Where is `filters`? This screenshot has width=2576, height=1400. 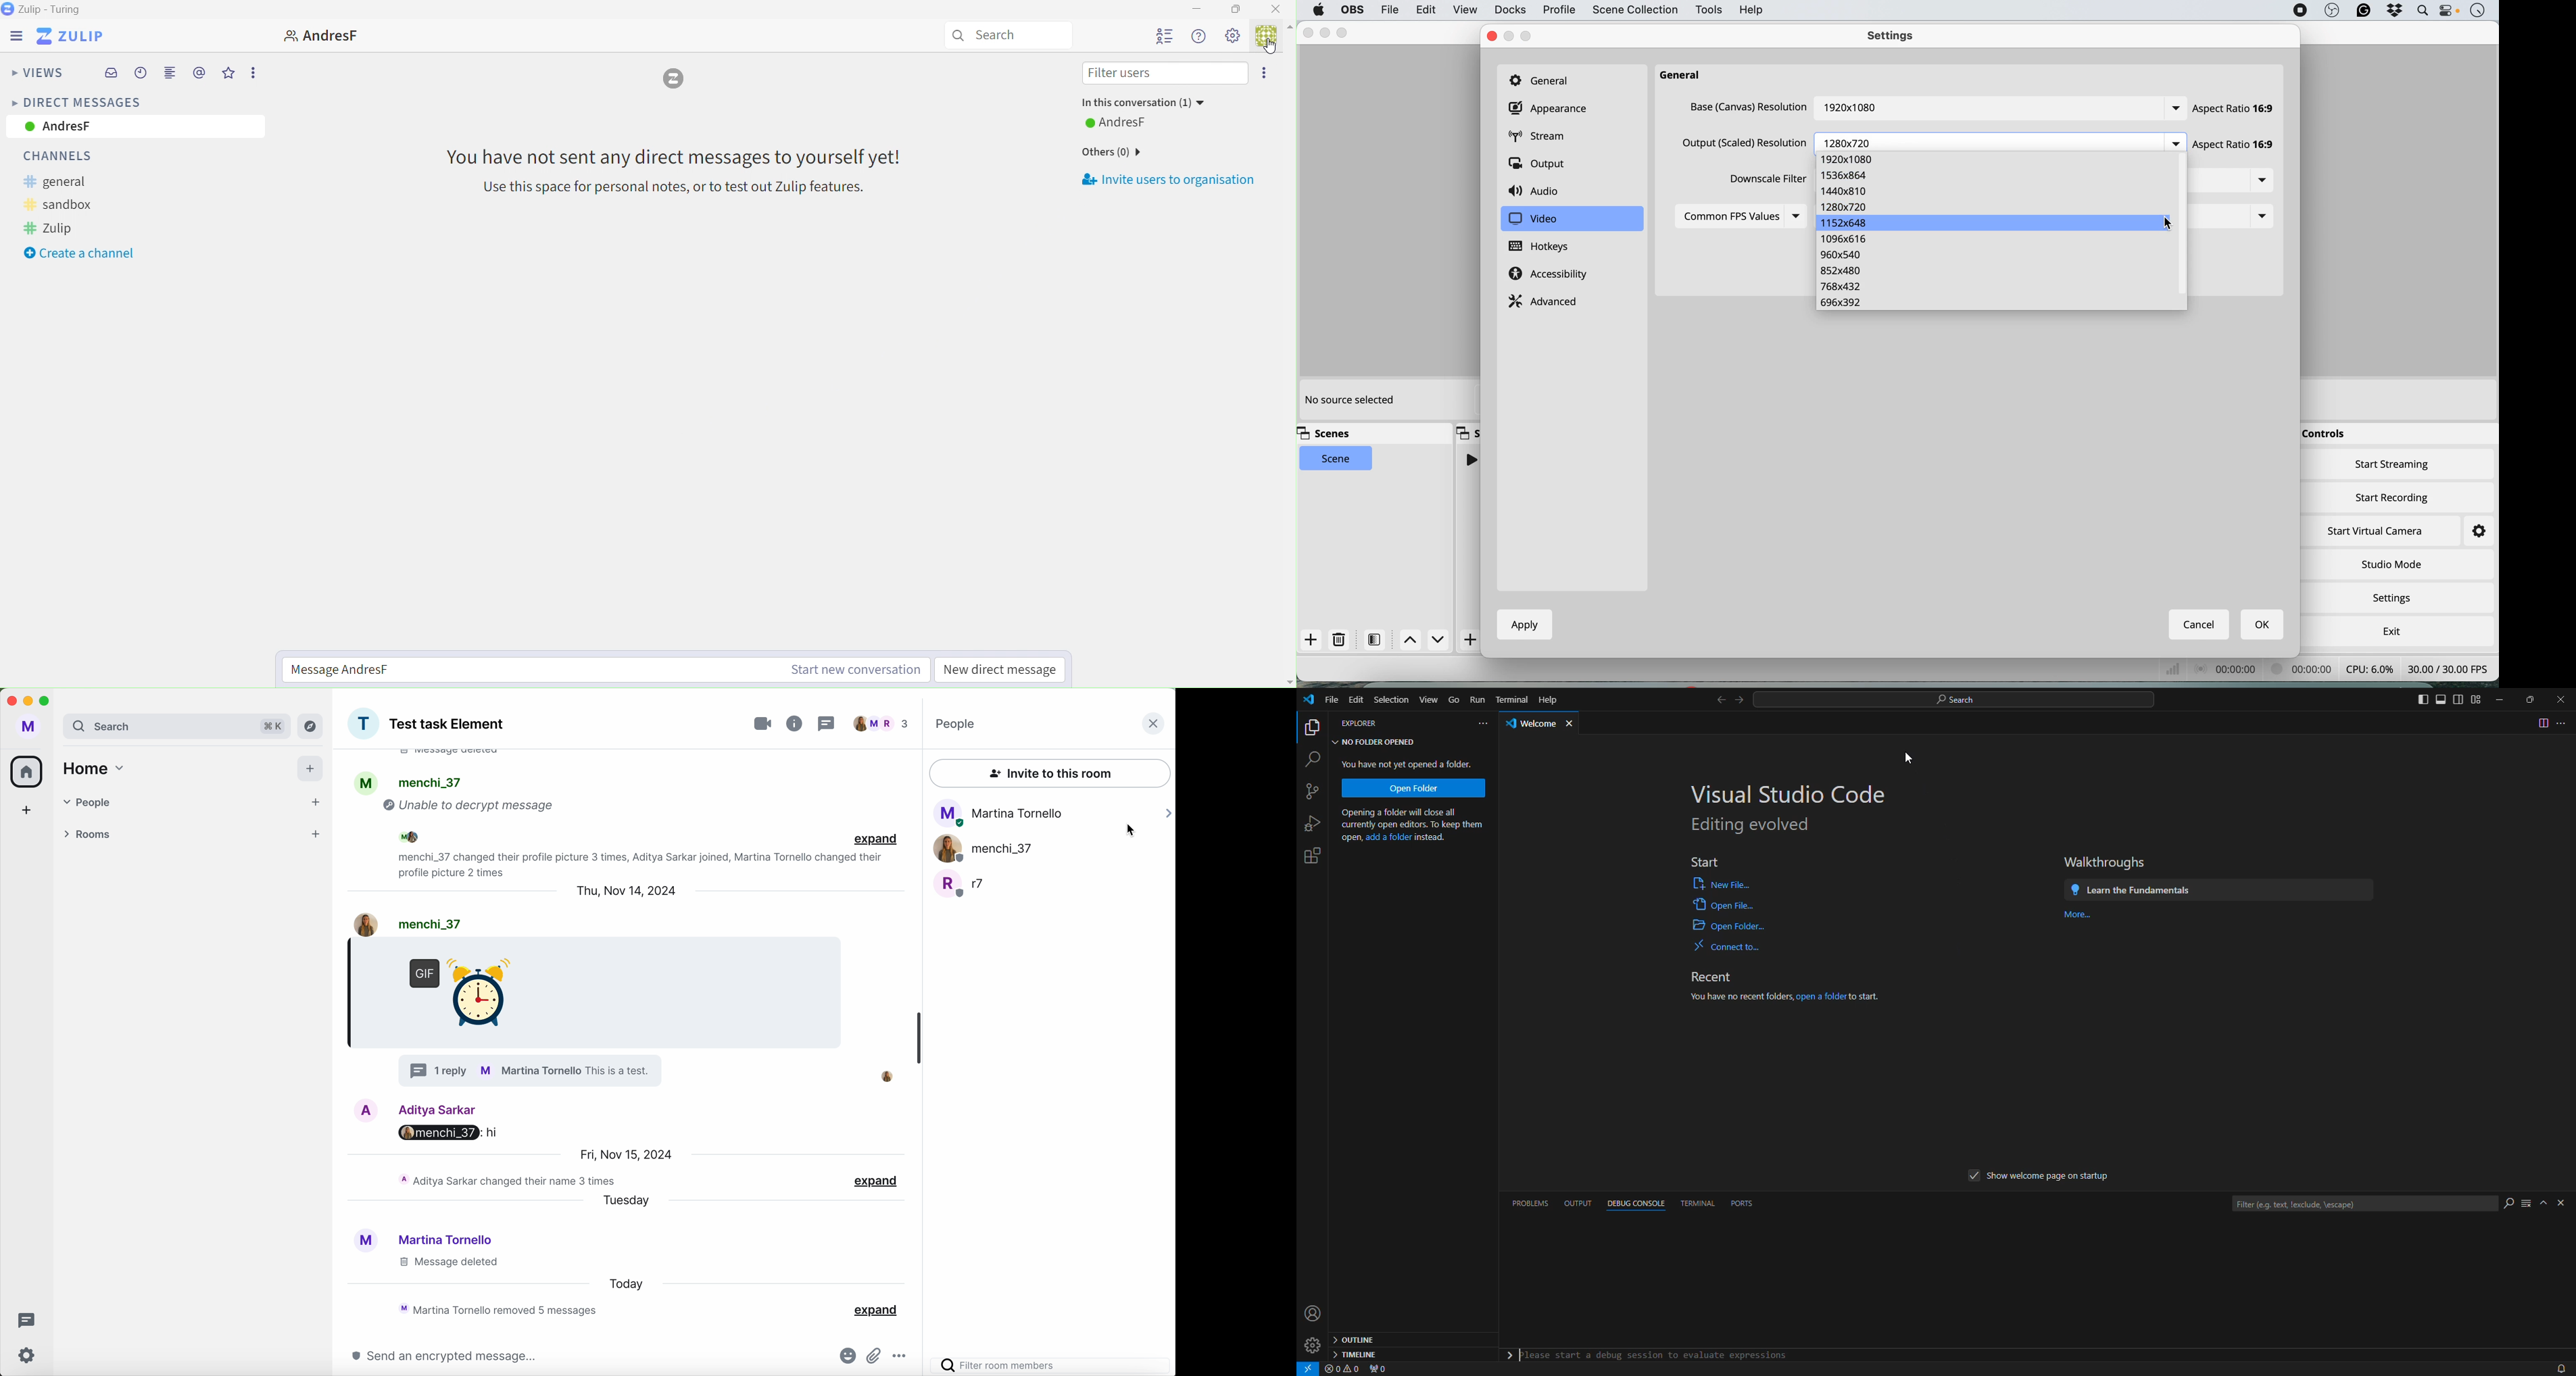
filters is located at coordinates (1375, 640).